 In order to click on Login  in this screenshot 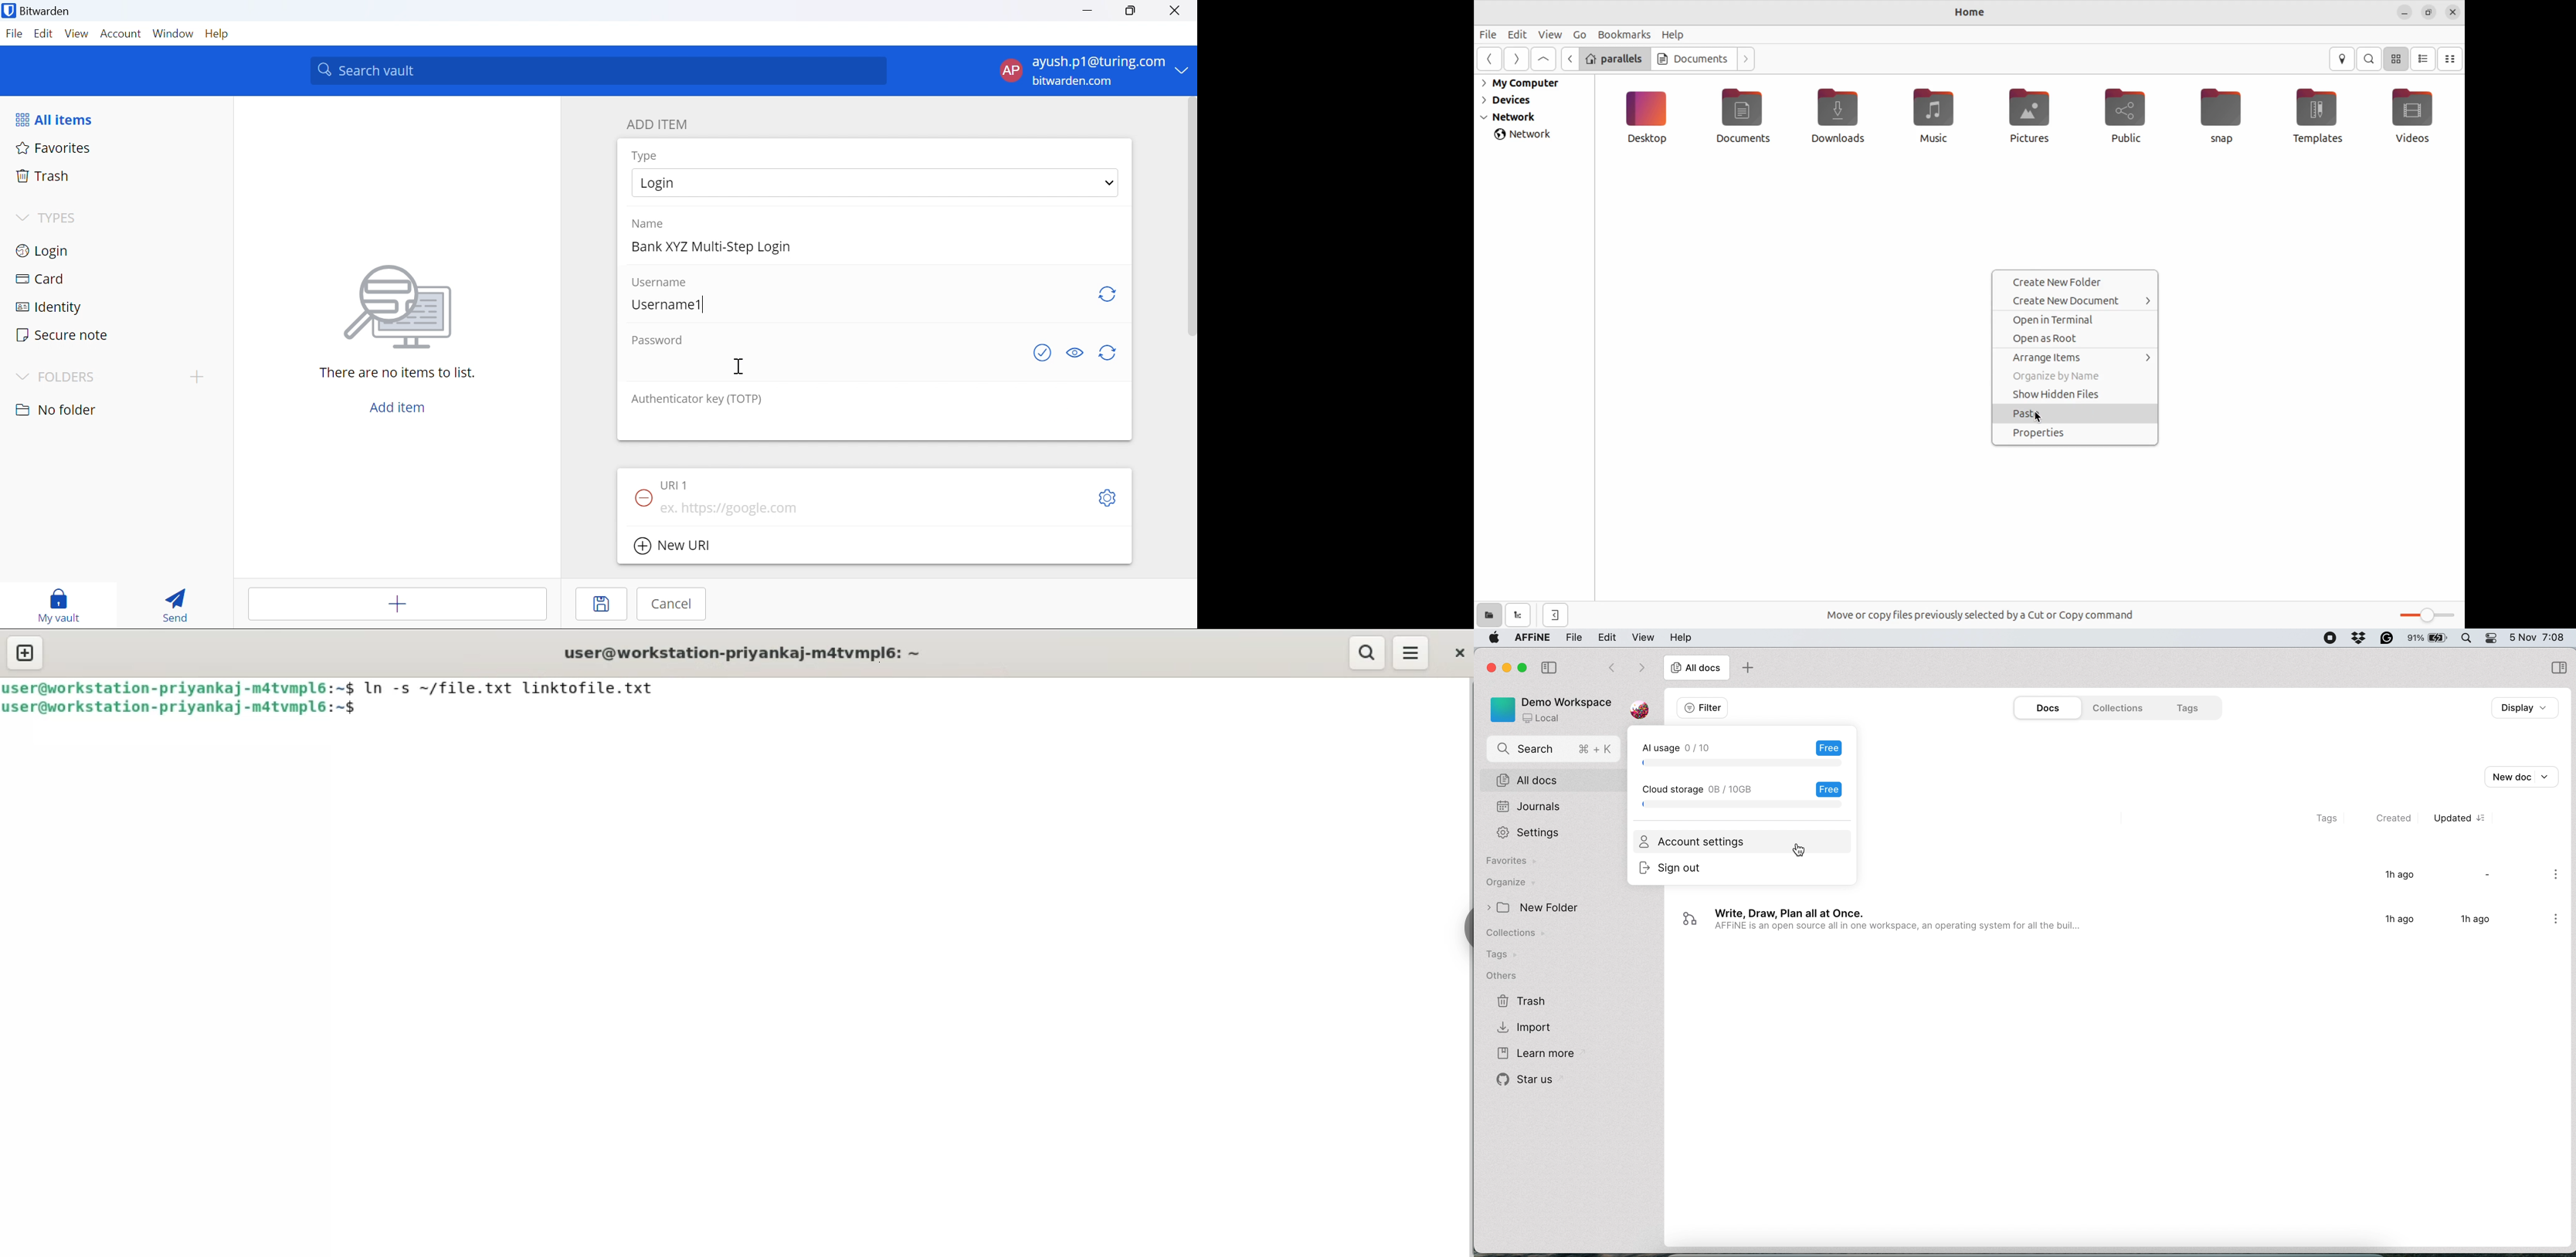, I will do `click(674, 183)`.